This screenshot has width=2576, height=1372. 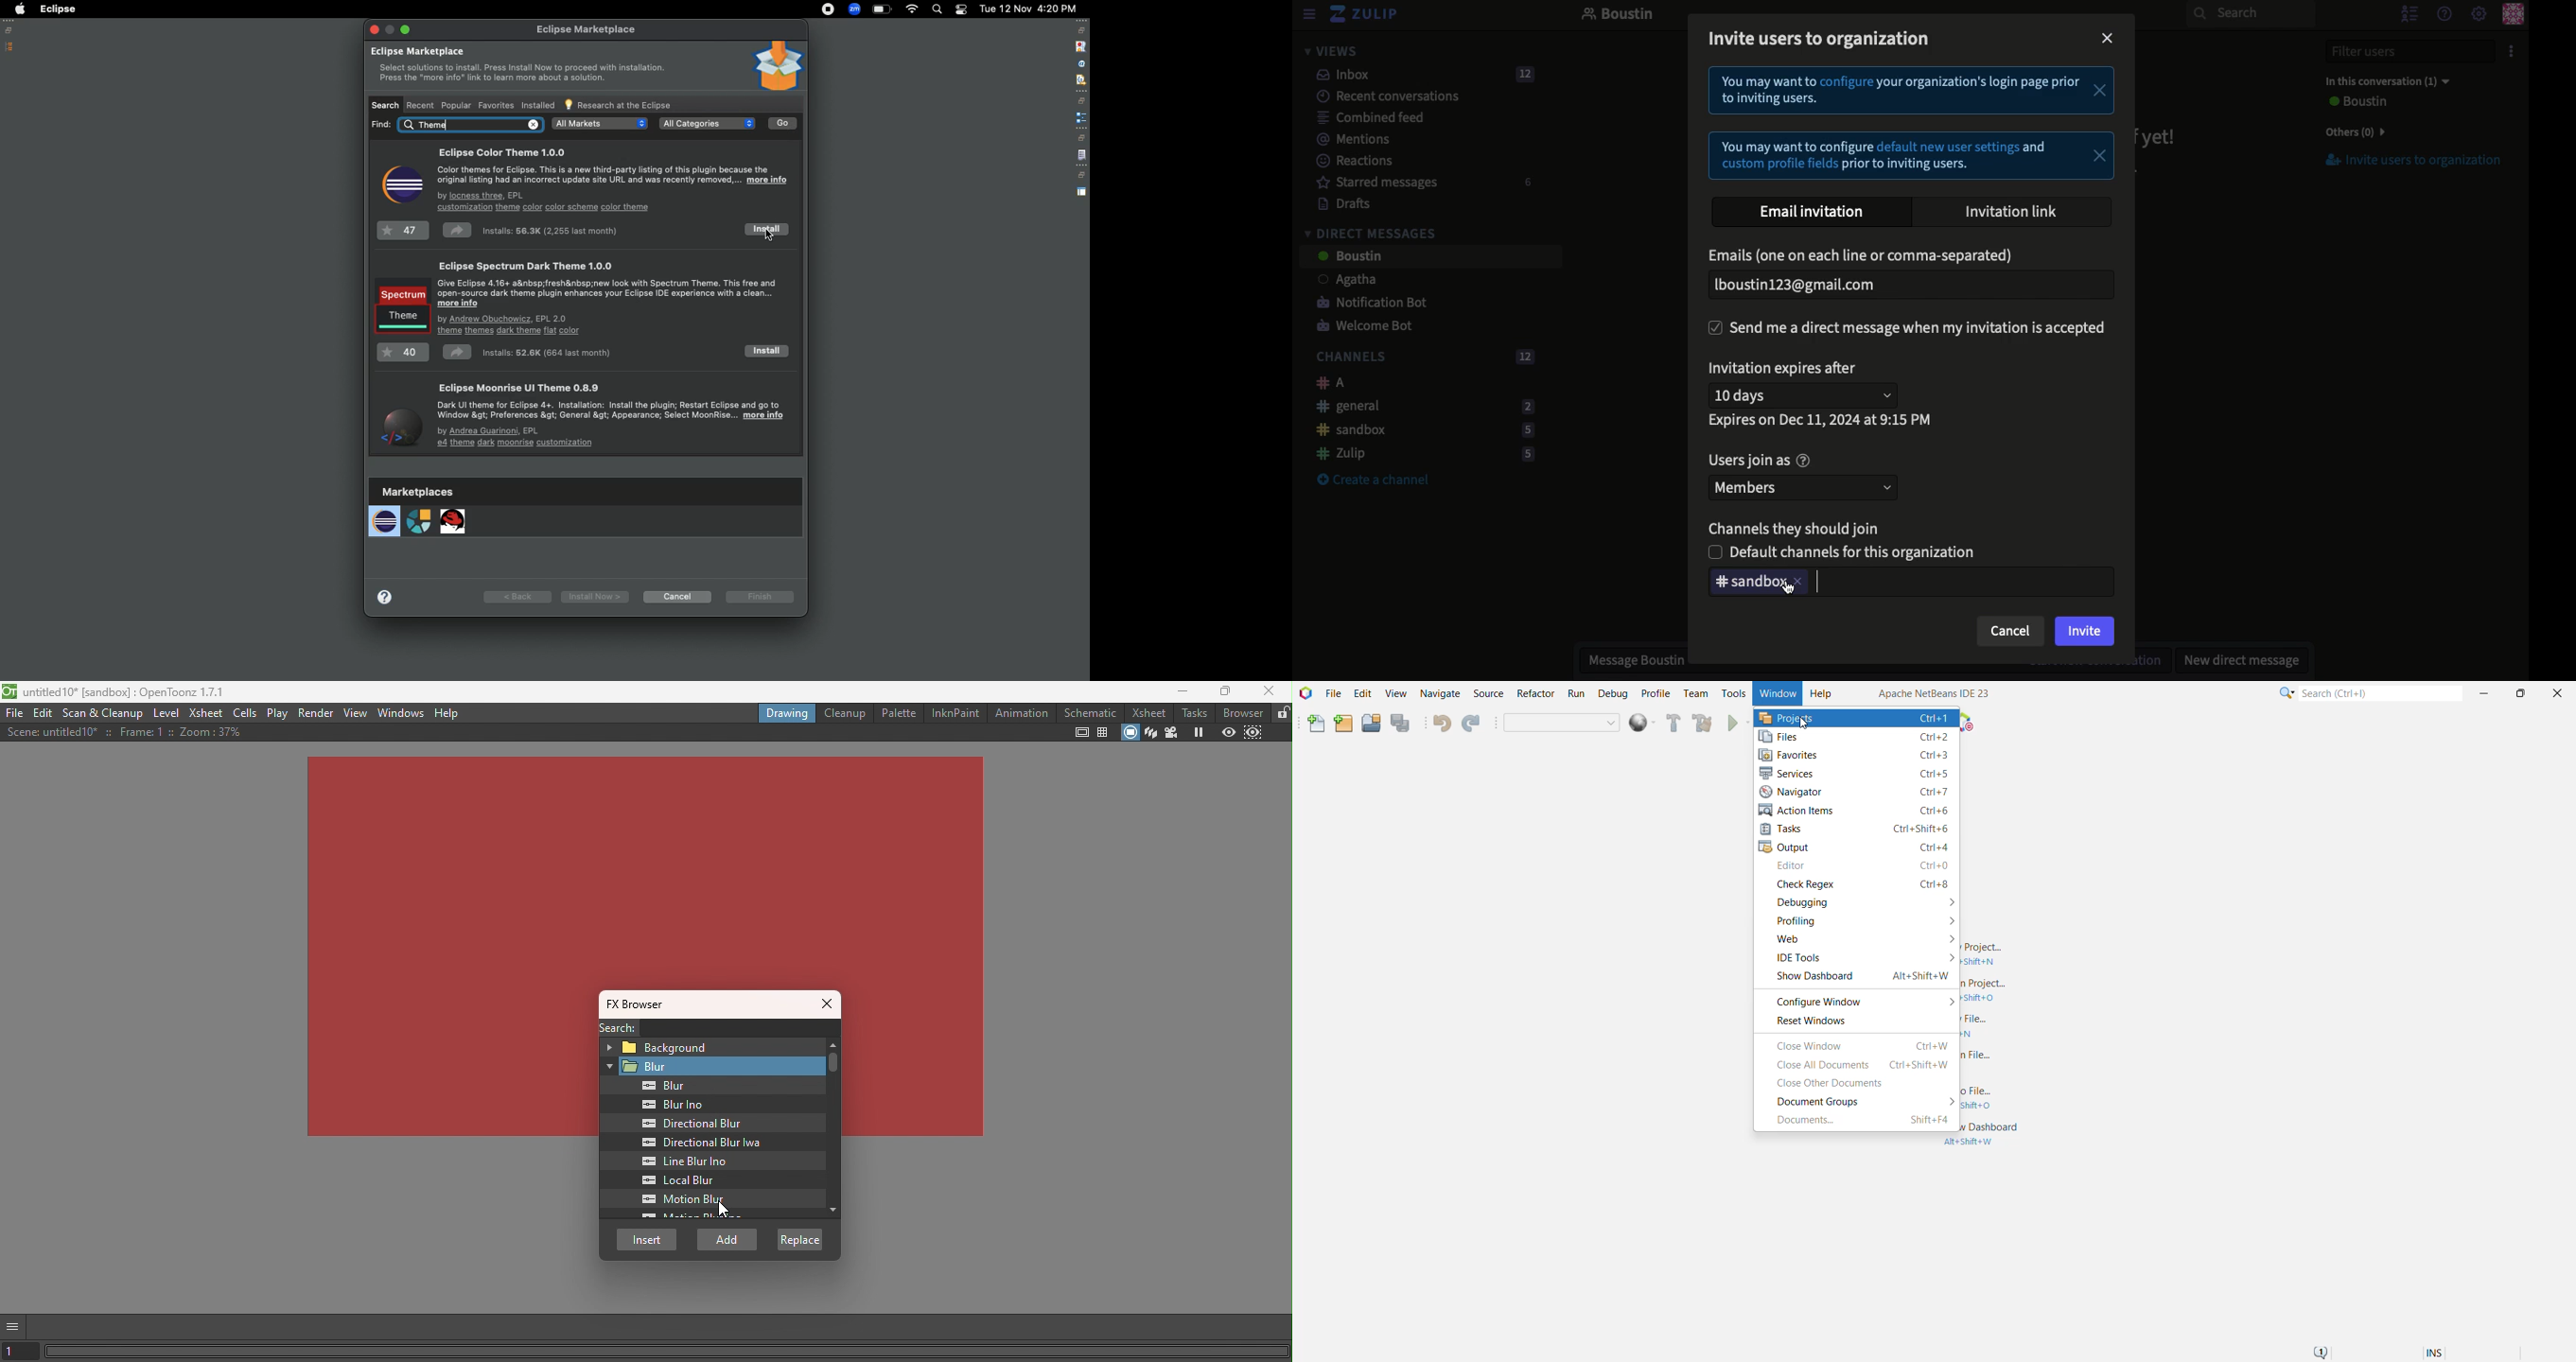 What do you see at coordinates (2352, 132) in the screenshot?
I see `Others` at bounding box center [2352, 132].